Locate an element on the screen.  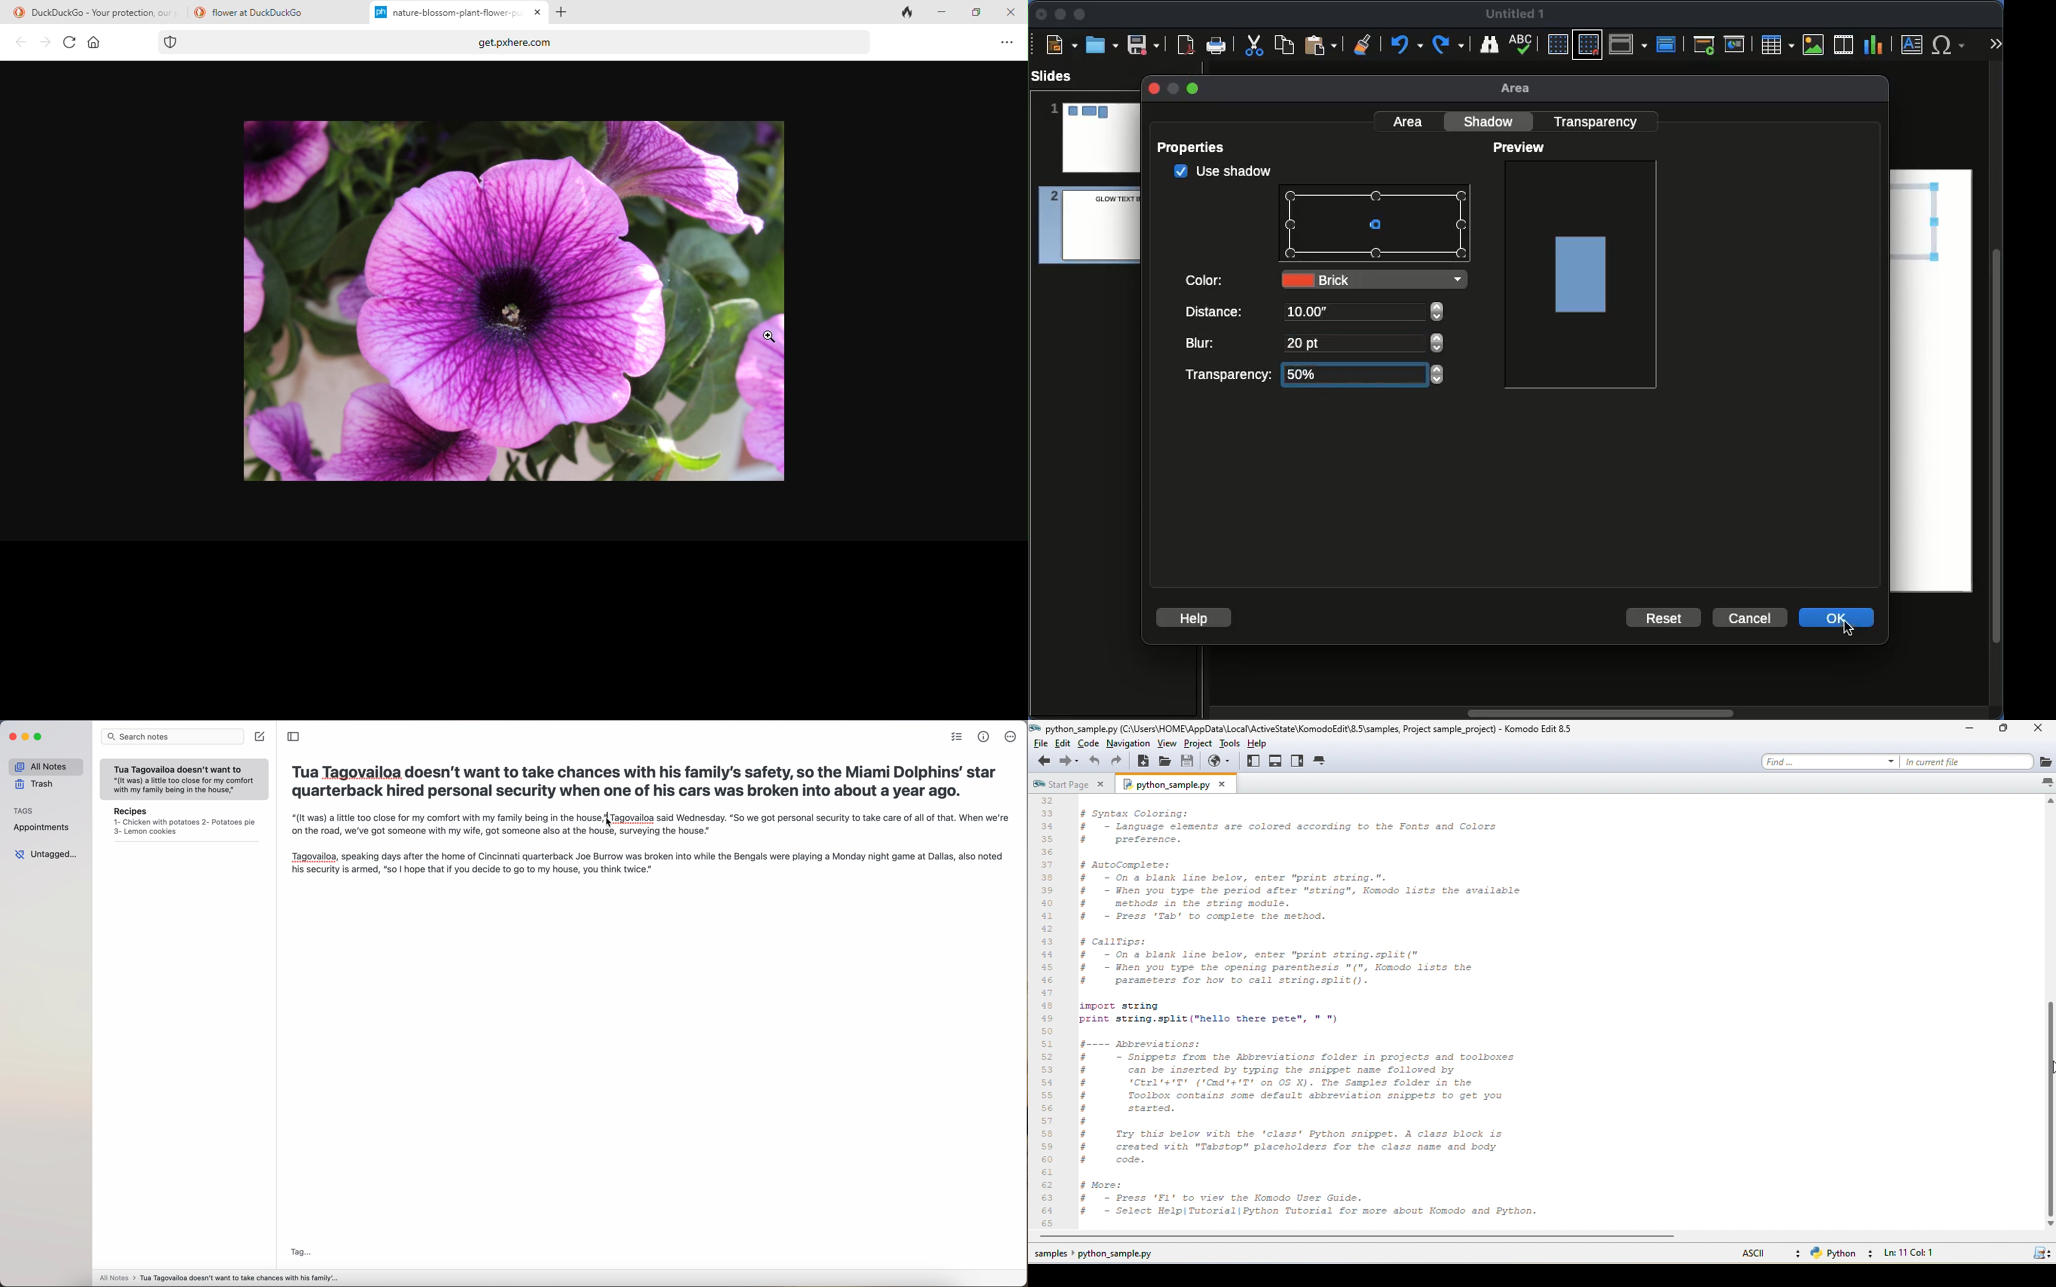
tag is located at coordinates (301, 1253).